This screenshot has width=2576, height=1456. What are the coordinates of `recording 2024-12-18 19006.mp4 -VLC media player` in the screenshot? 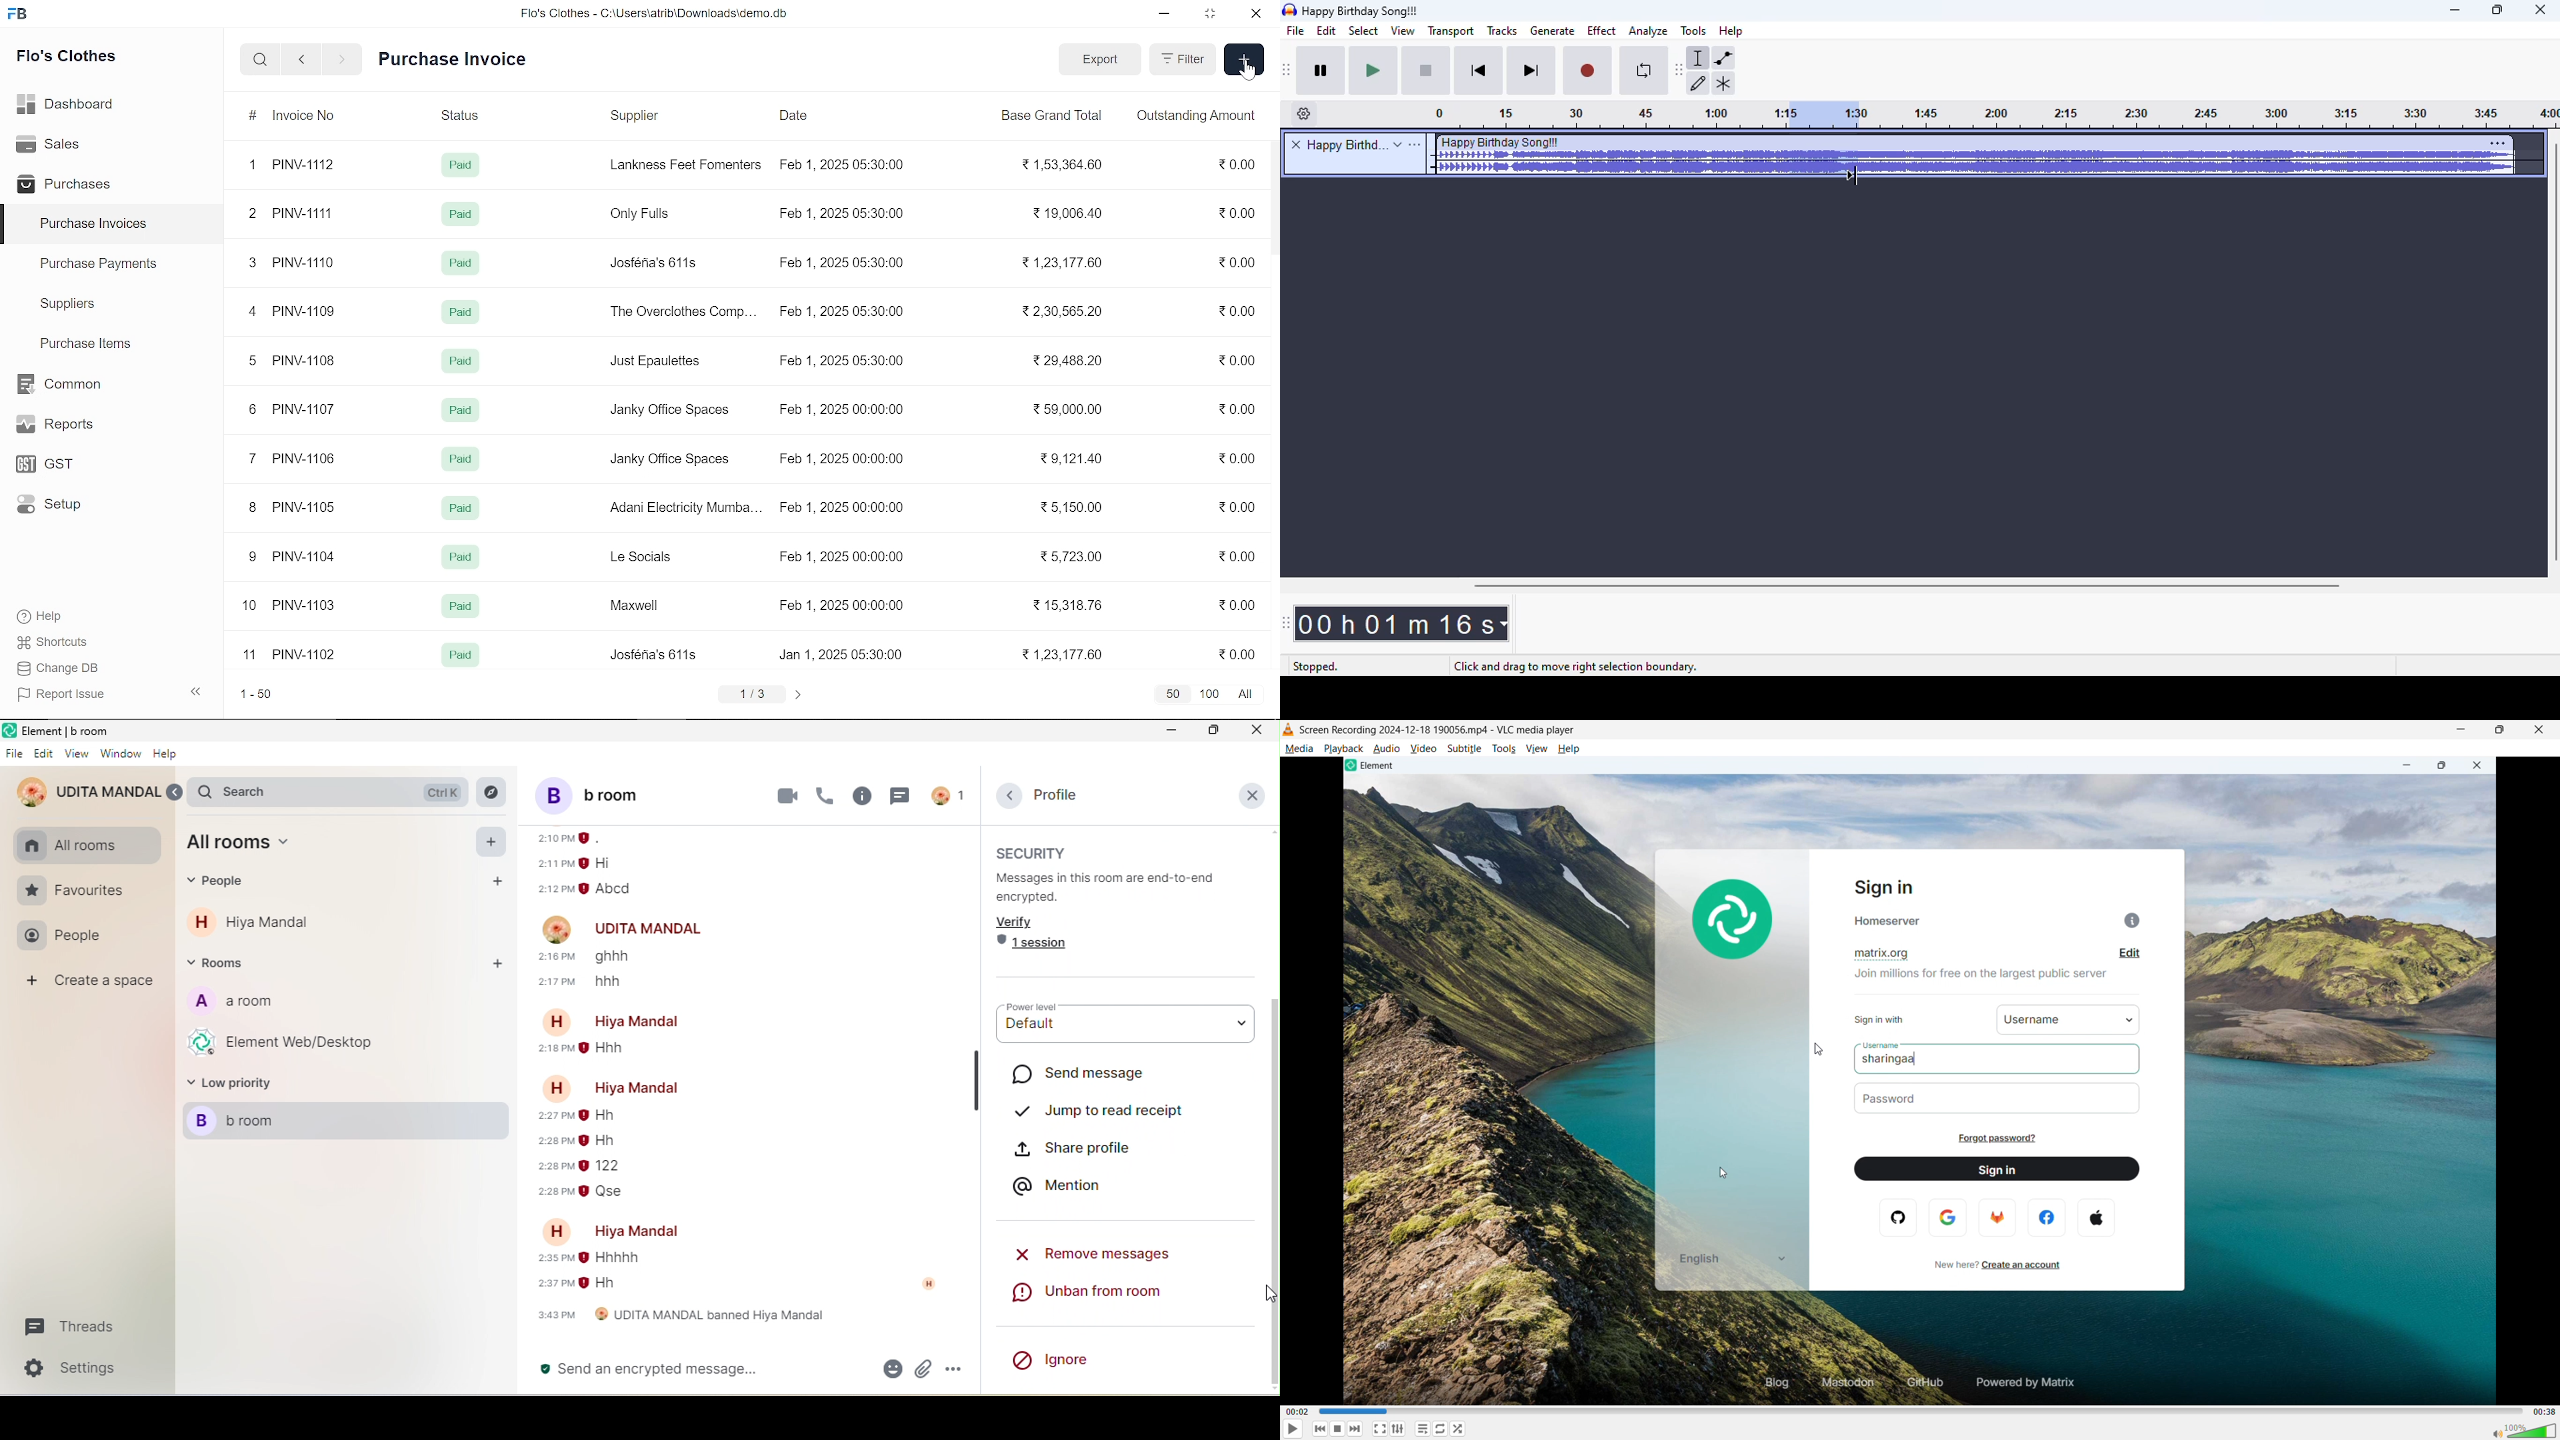 It's located at (1438, 729).